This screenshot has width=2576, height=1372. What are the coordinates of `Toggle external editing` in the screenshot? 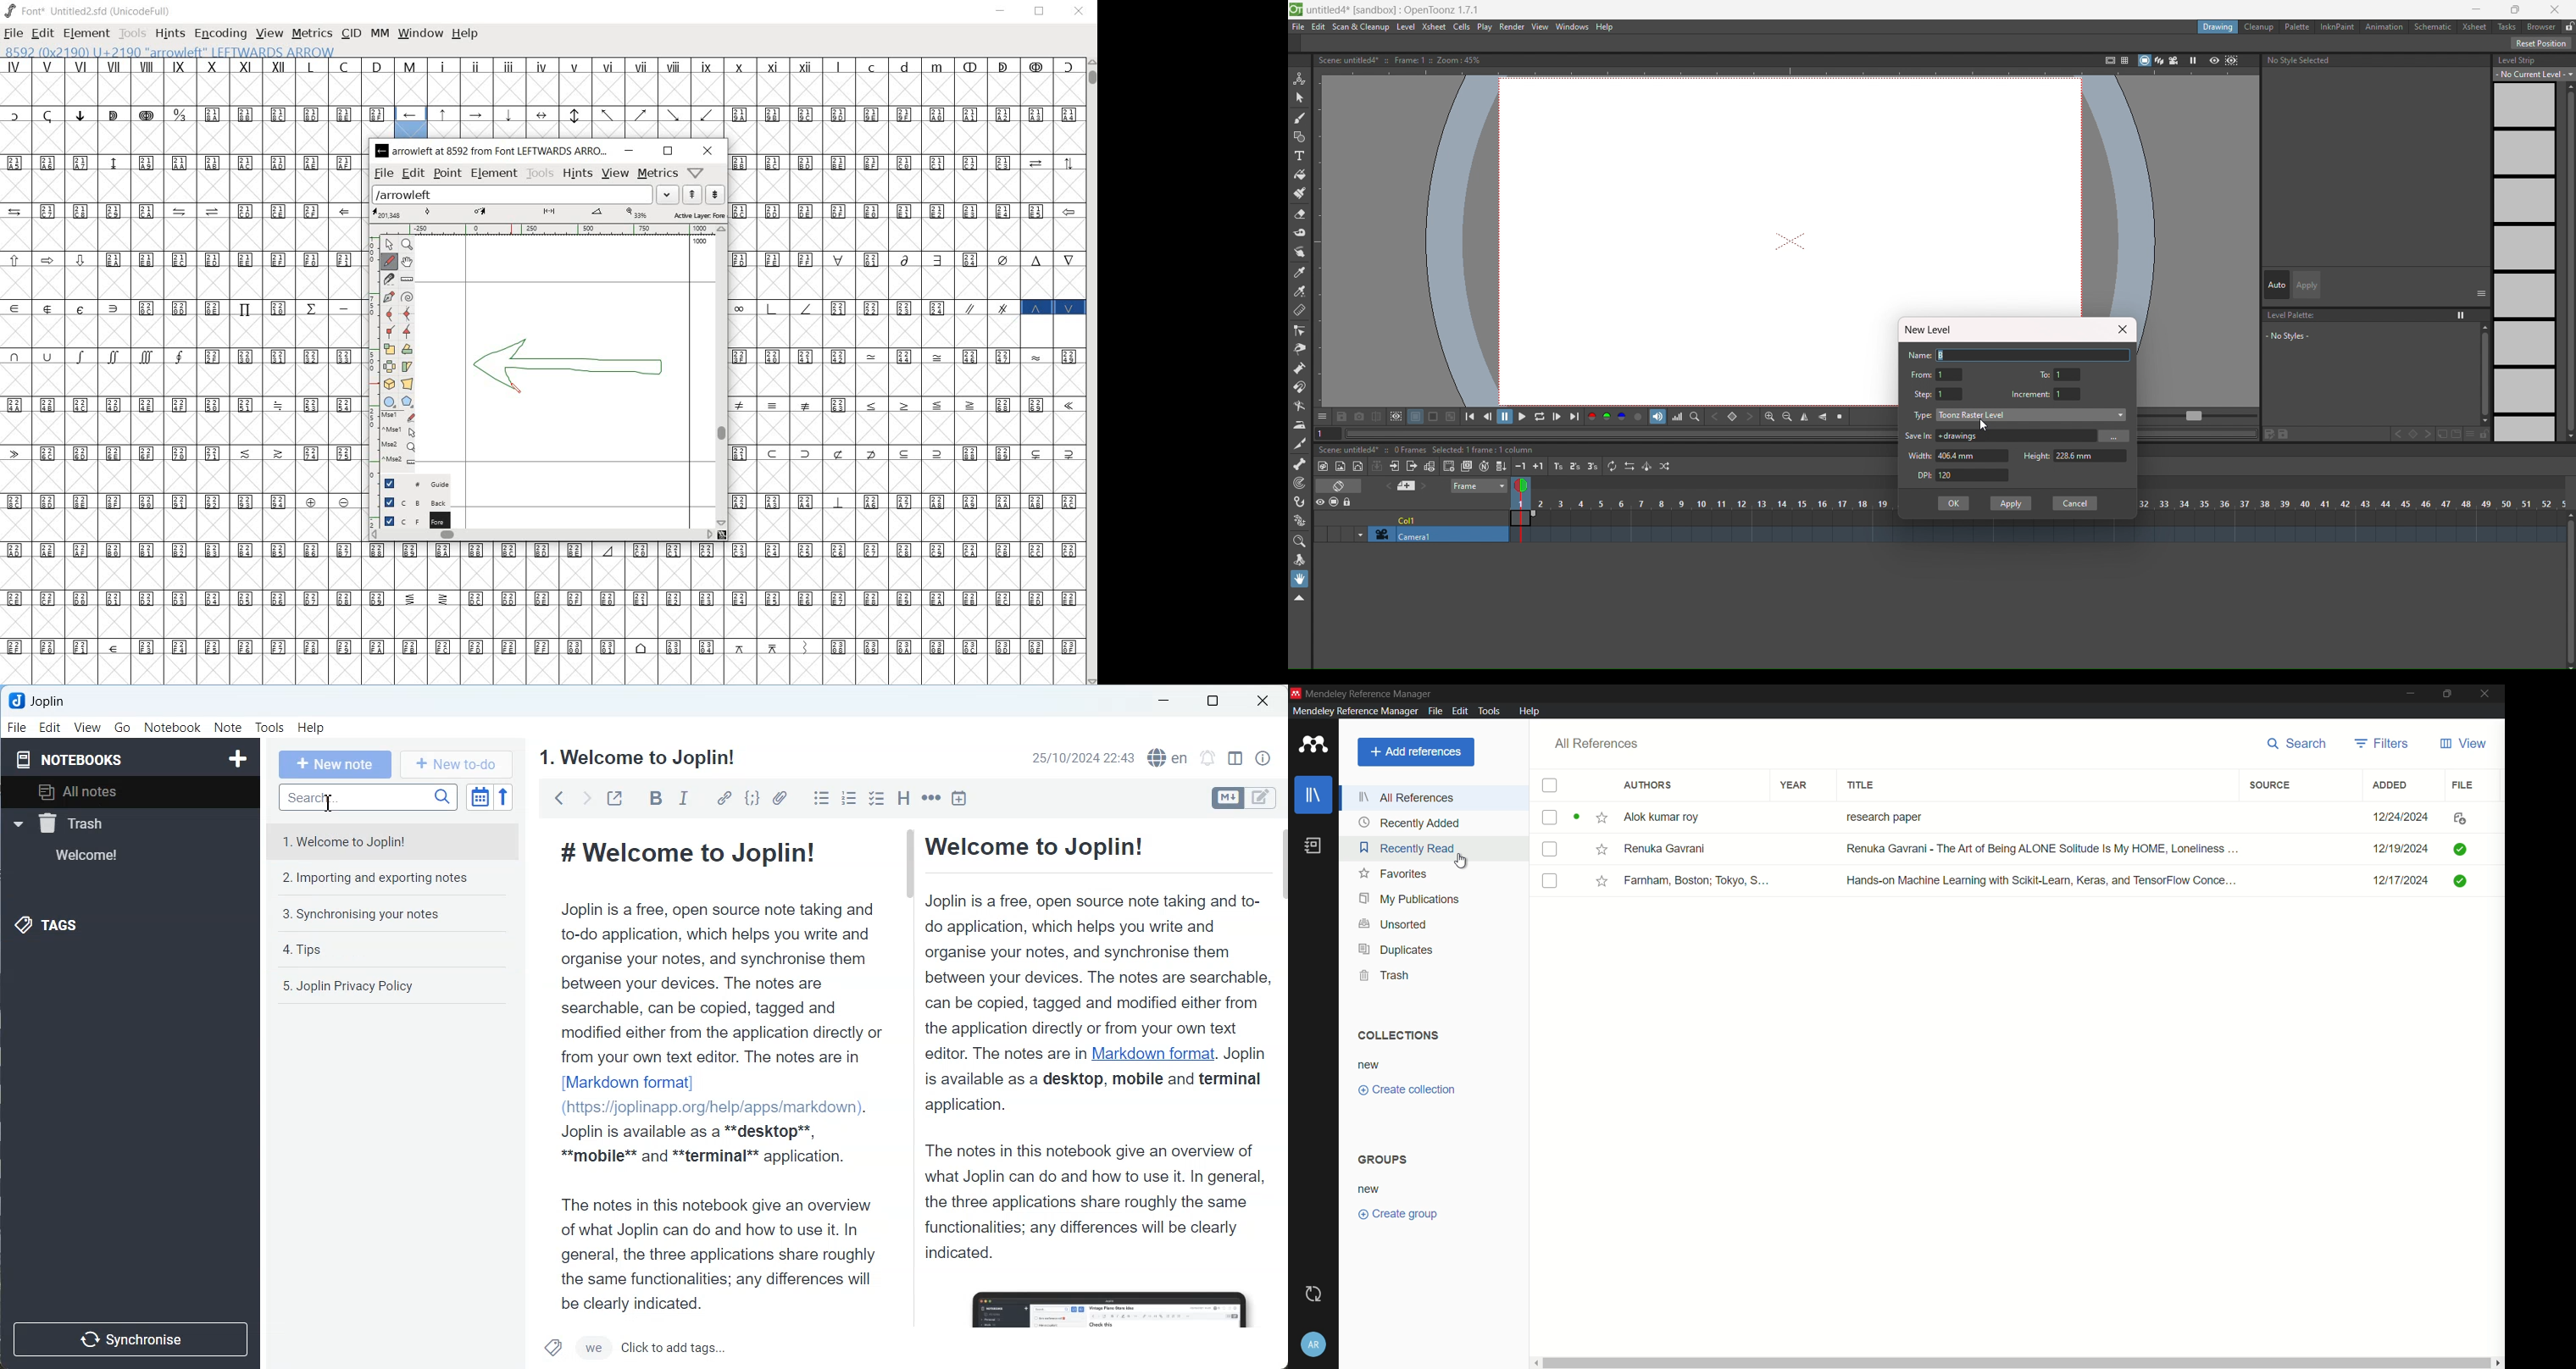 It's located at (614, 797).